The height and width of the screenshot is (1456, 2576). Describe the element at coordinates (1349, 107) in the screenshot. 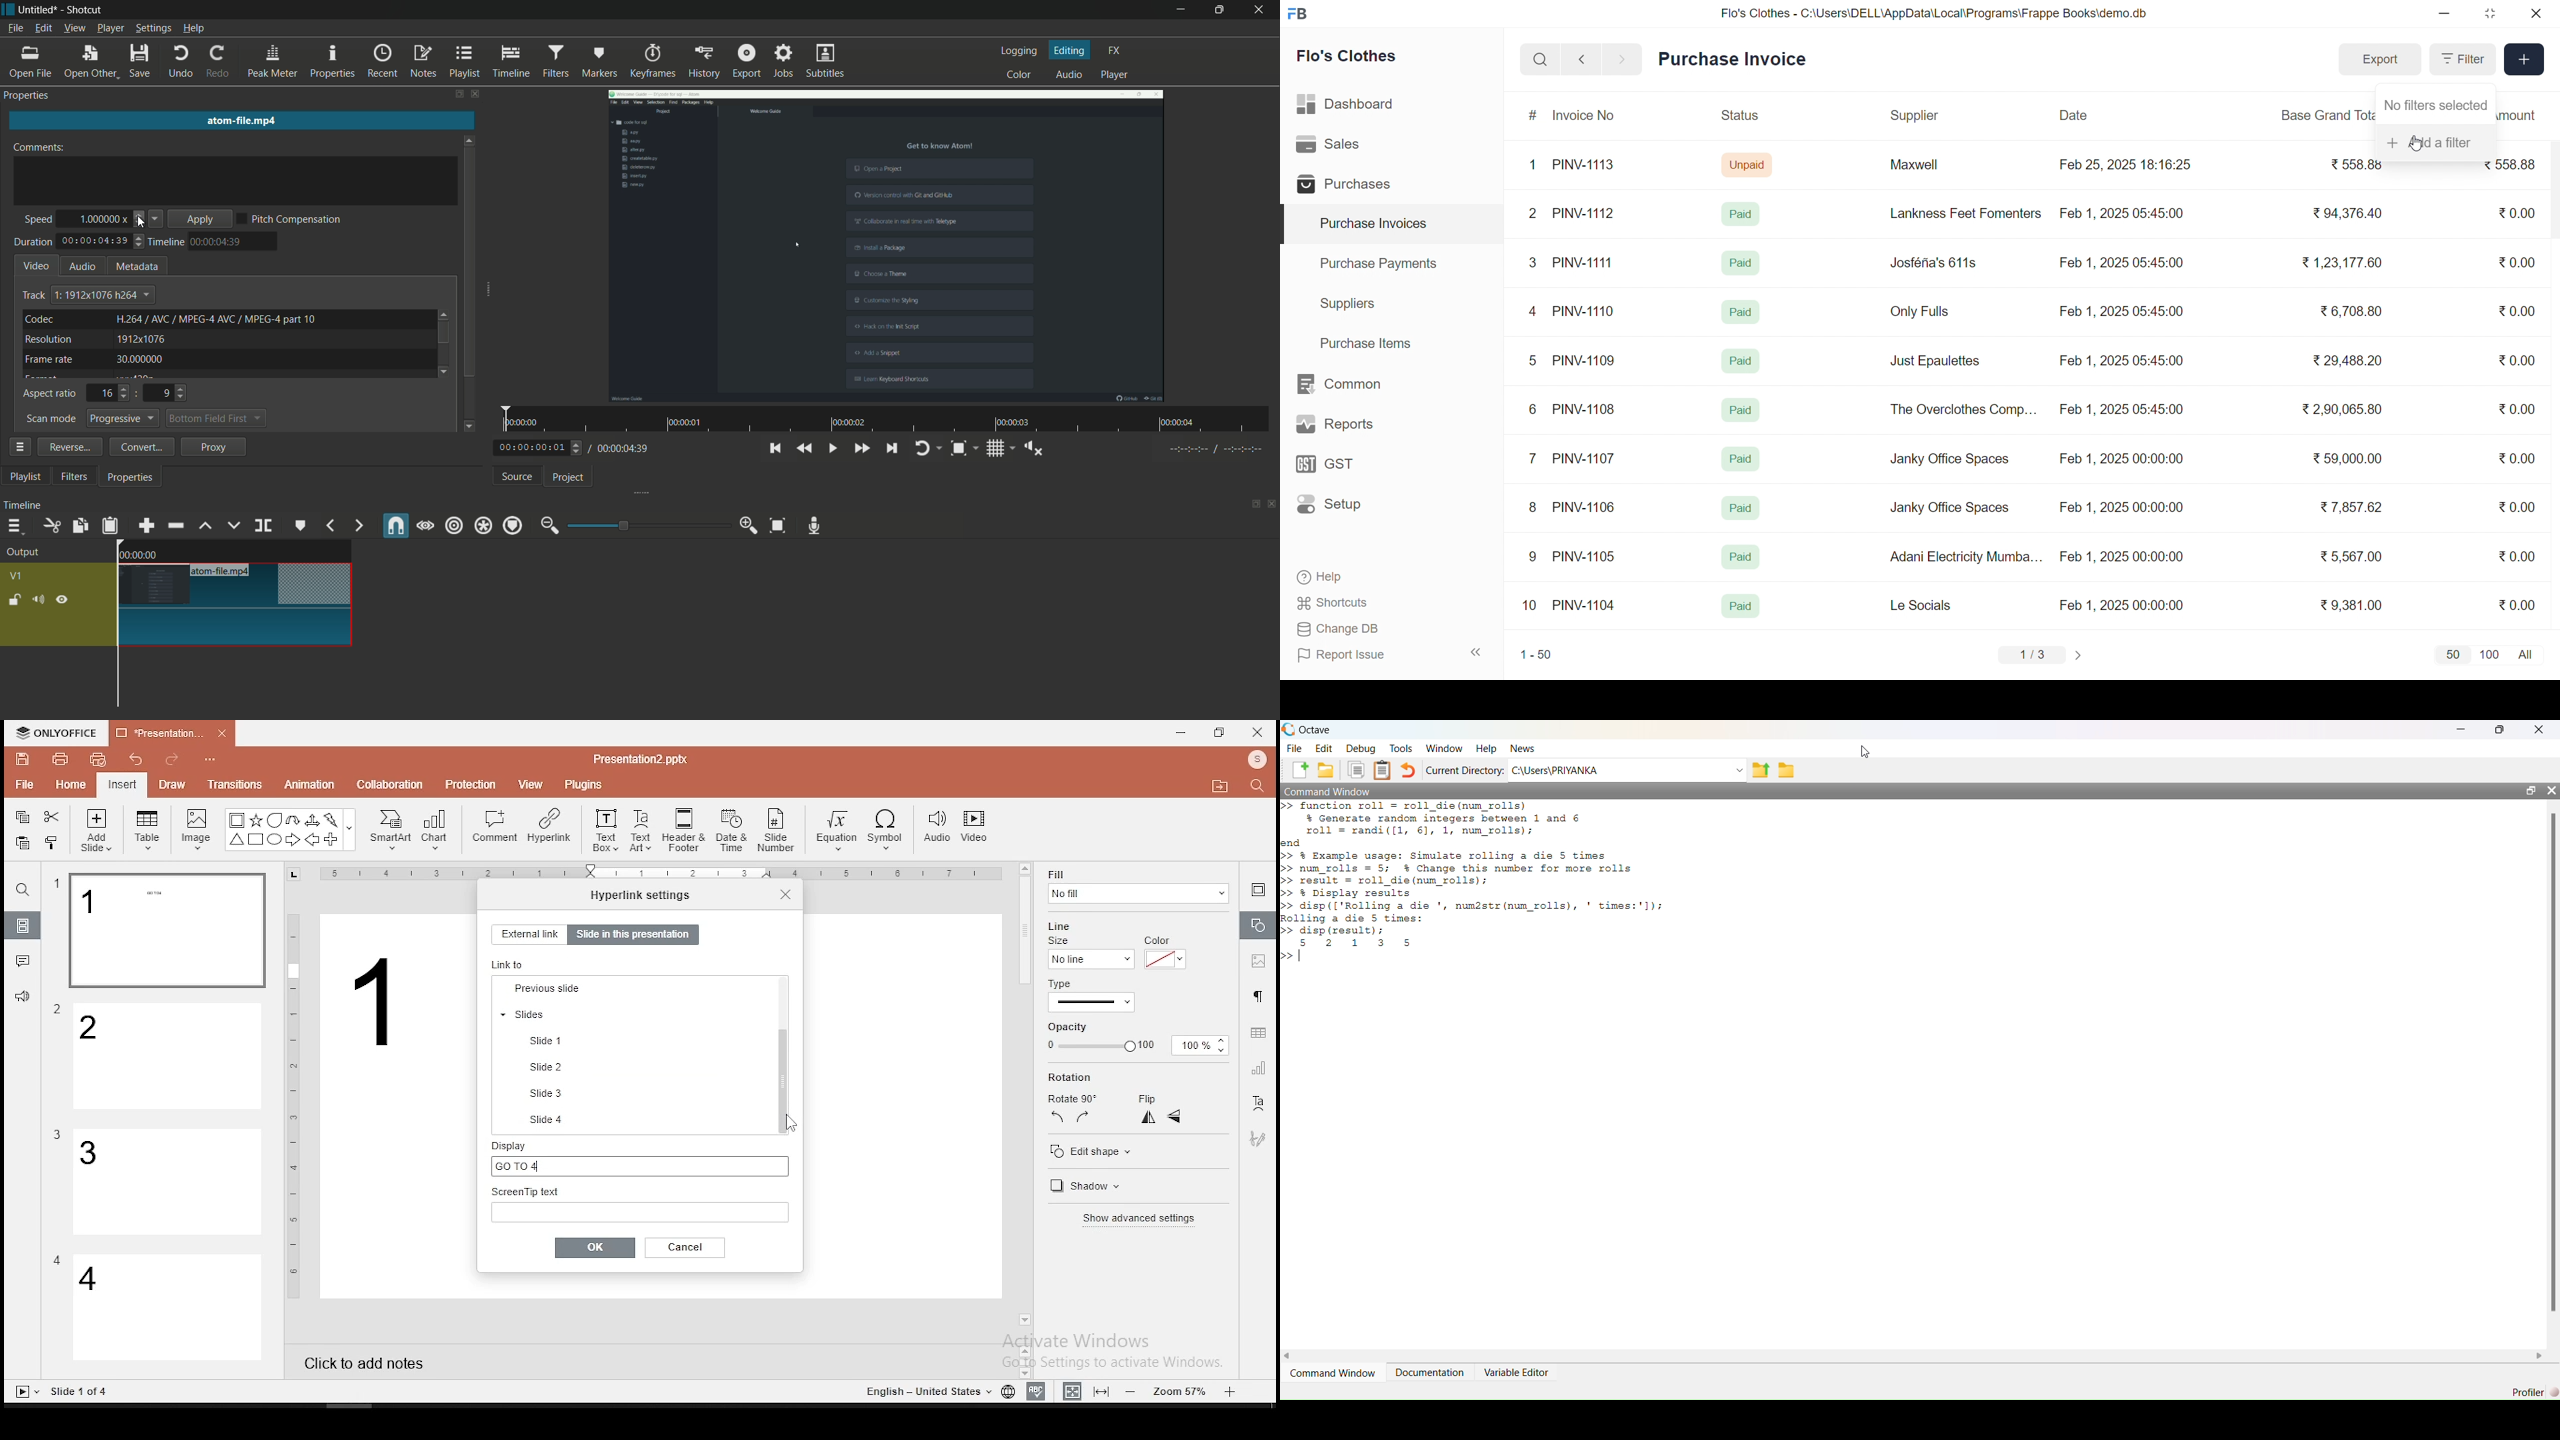

I see `Dashboard` at that location.